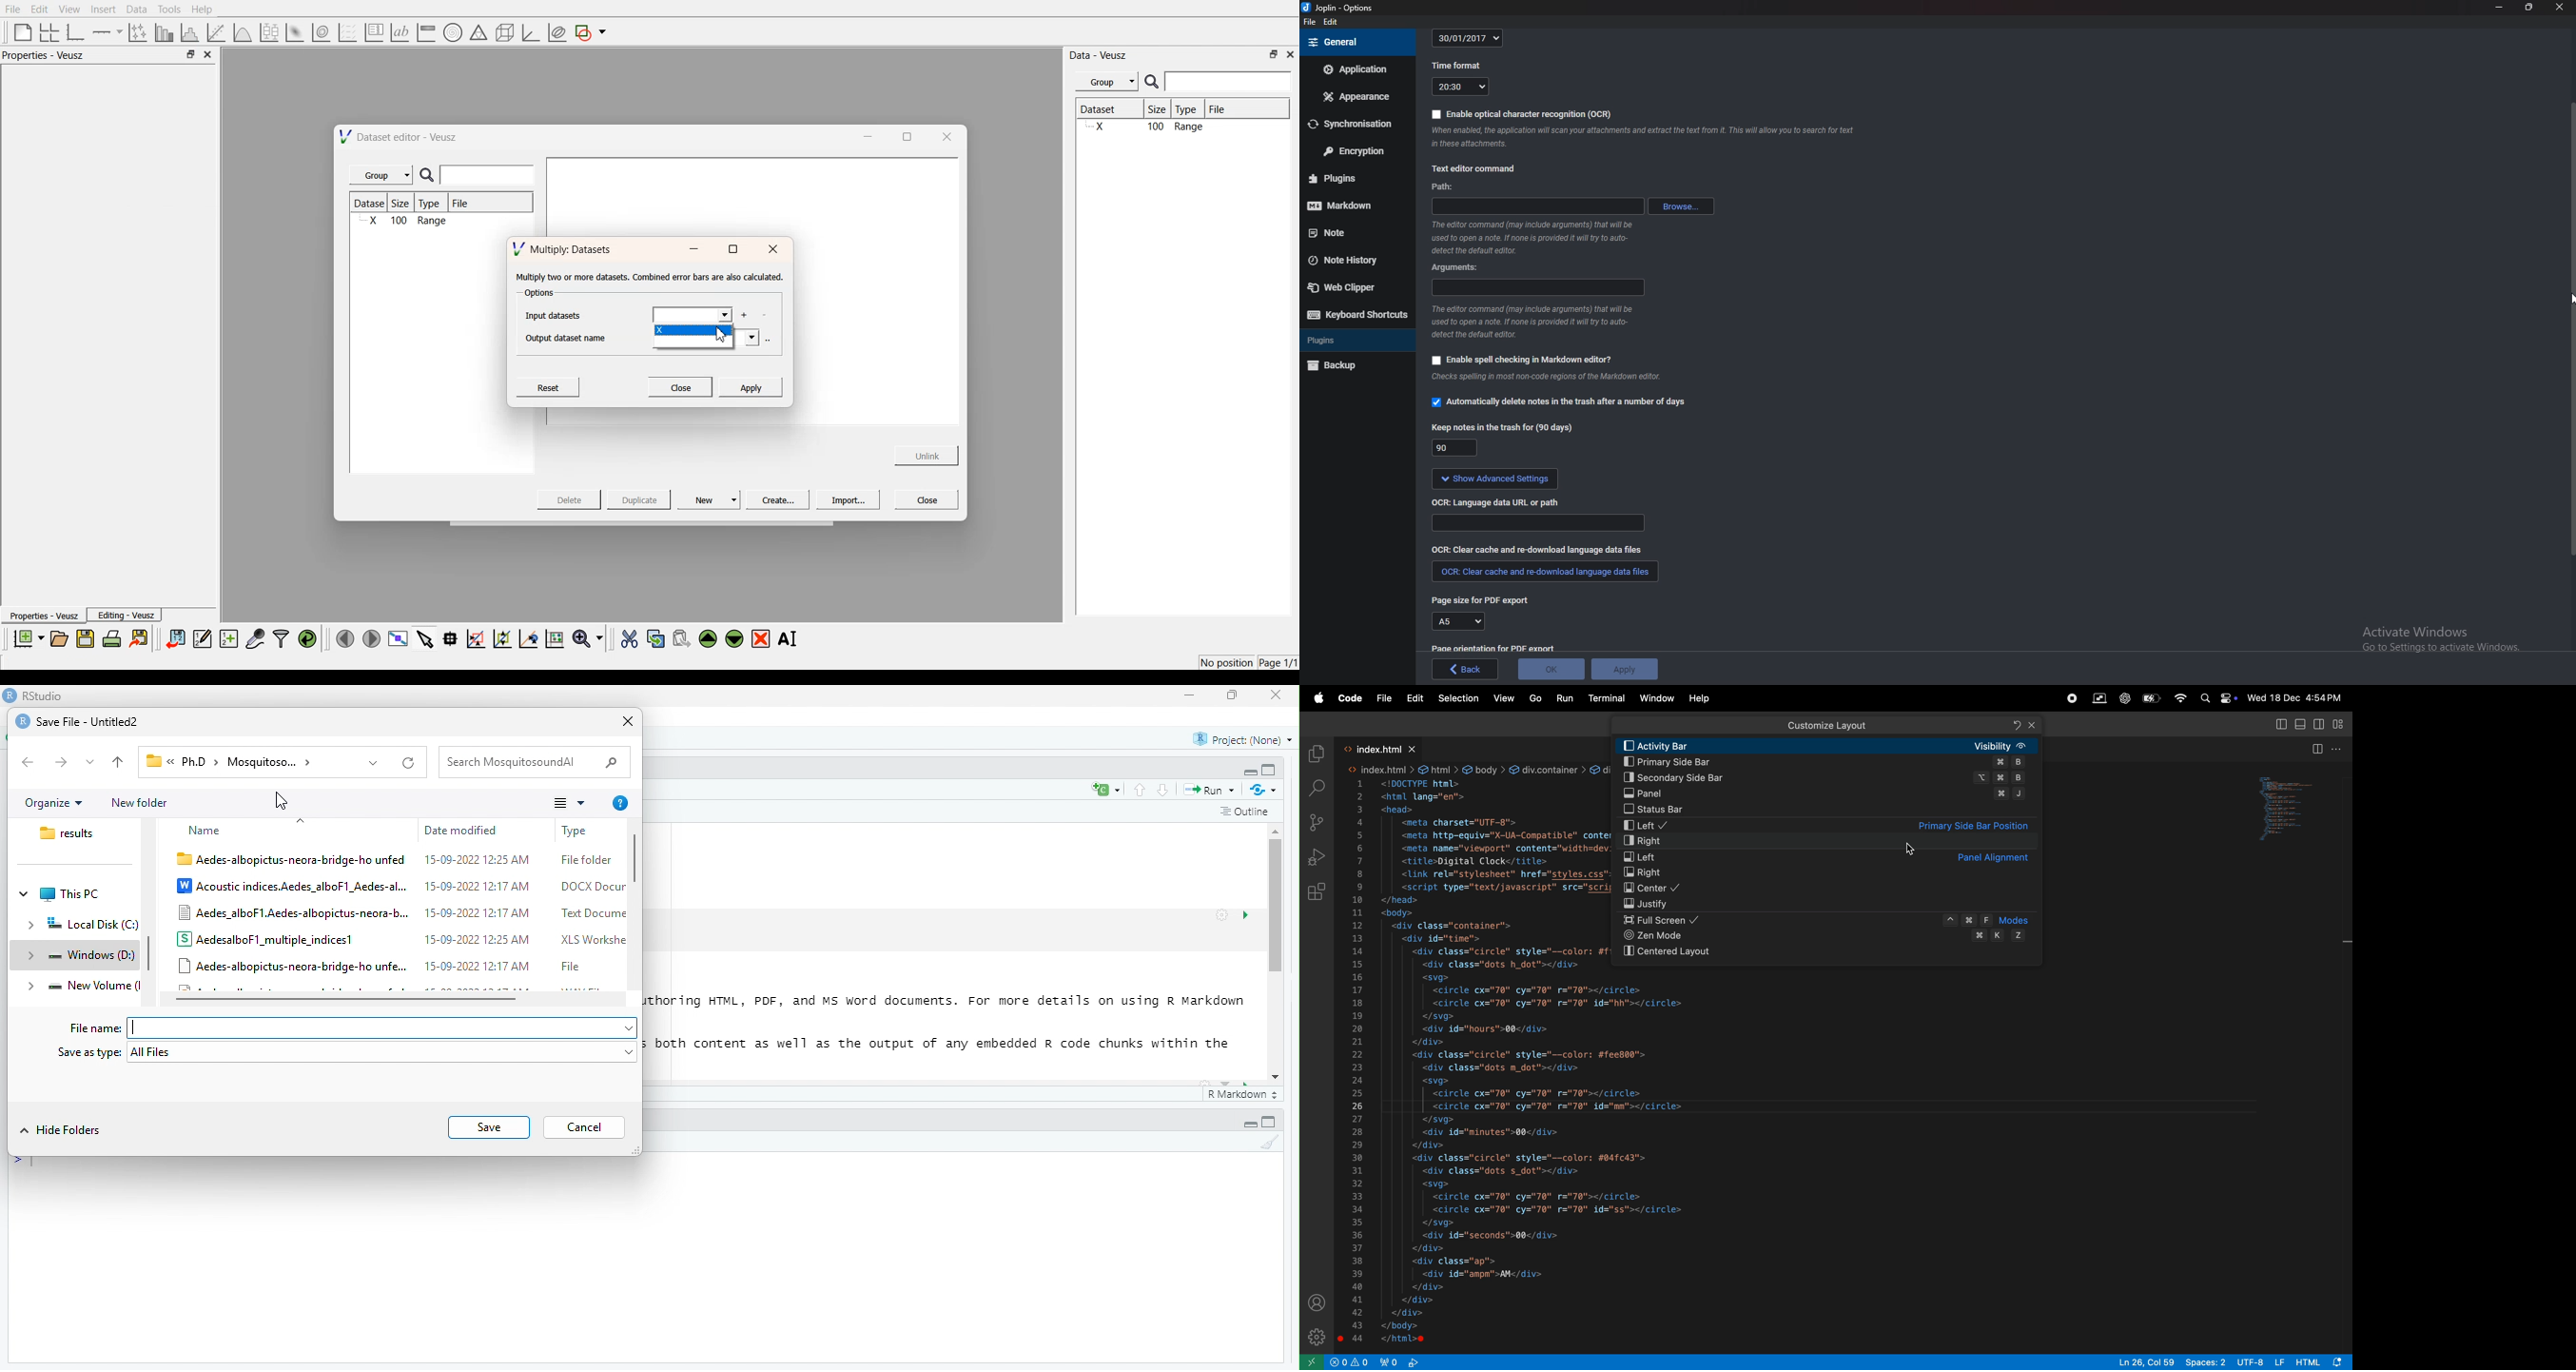 This screenshot has height=1372, width=2576. What do you see at coordinates (650, 278) in the screenshot?
I see `‘Multiply two or more datasets. Combined error bars are also calculated.` at bounding box center [650, 278].